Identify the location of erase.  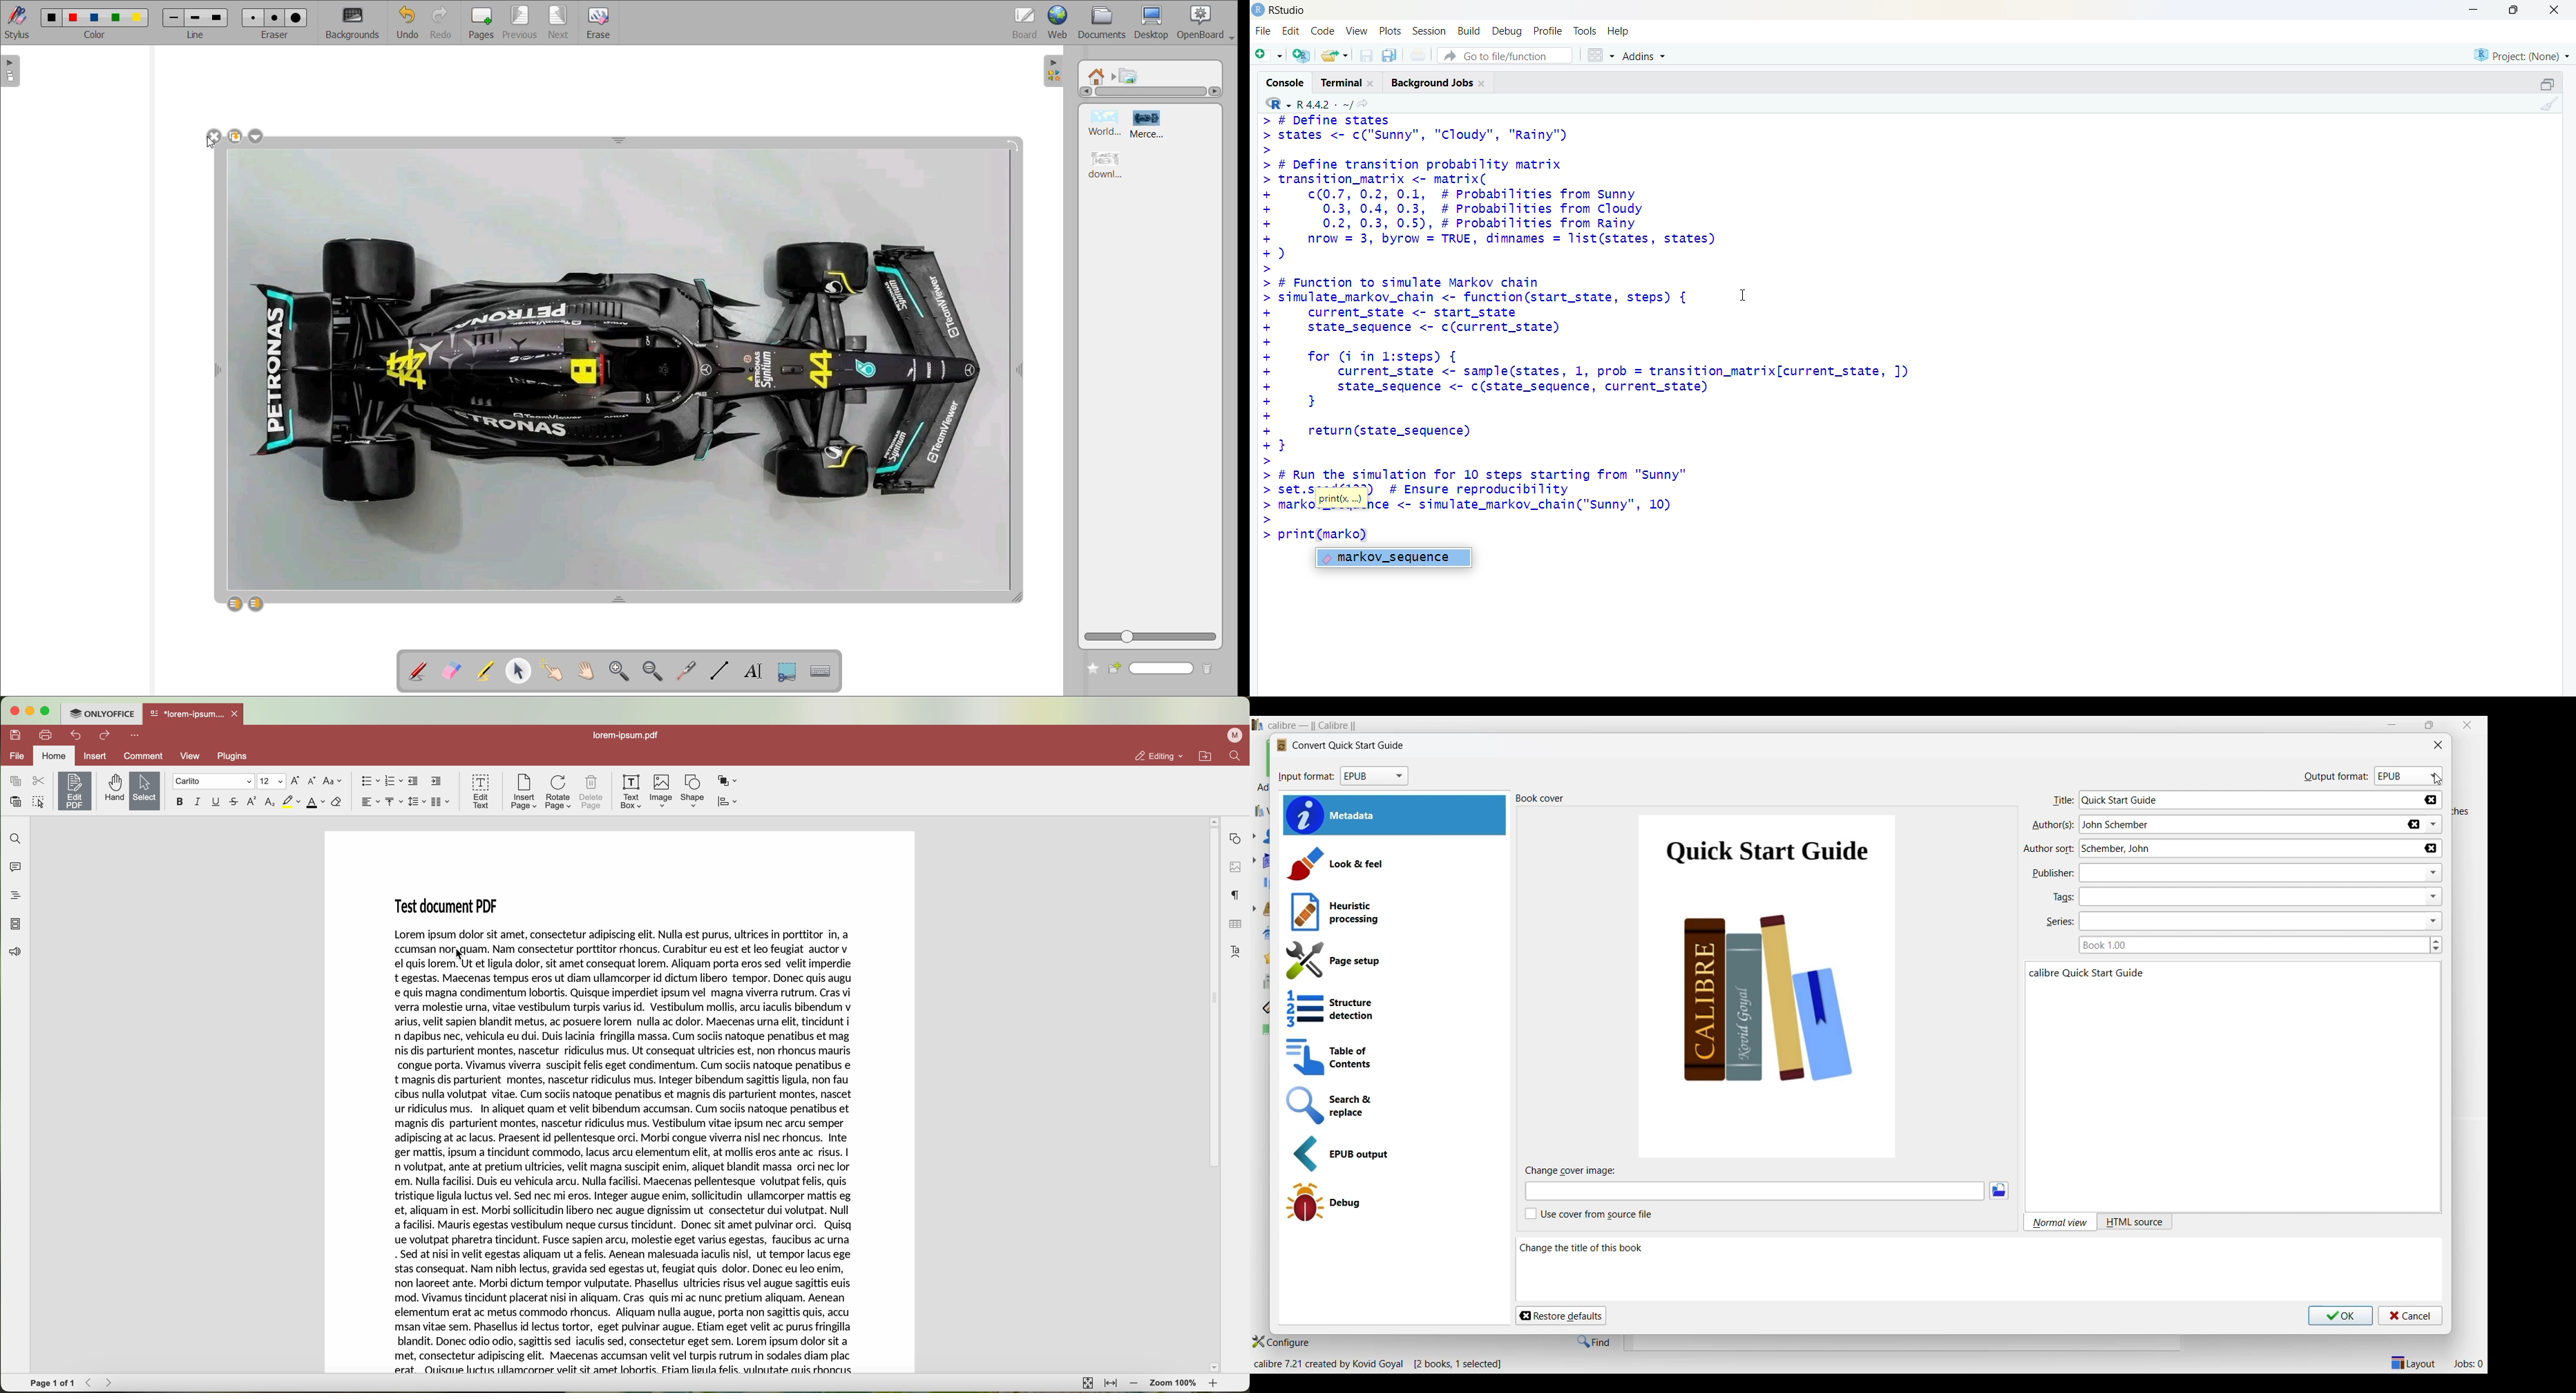
(600, 23).